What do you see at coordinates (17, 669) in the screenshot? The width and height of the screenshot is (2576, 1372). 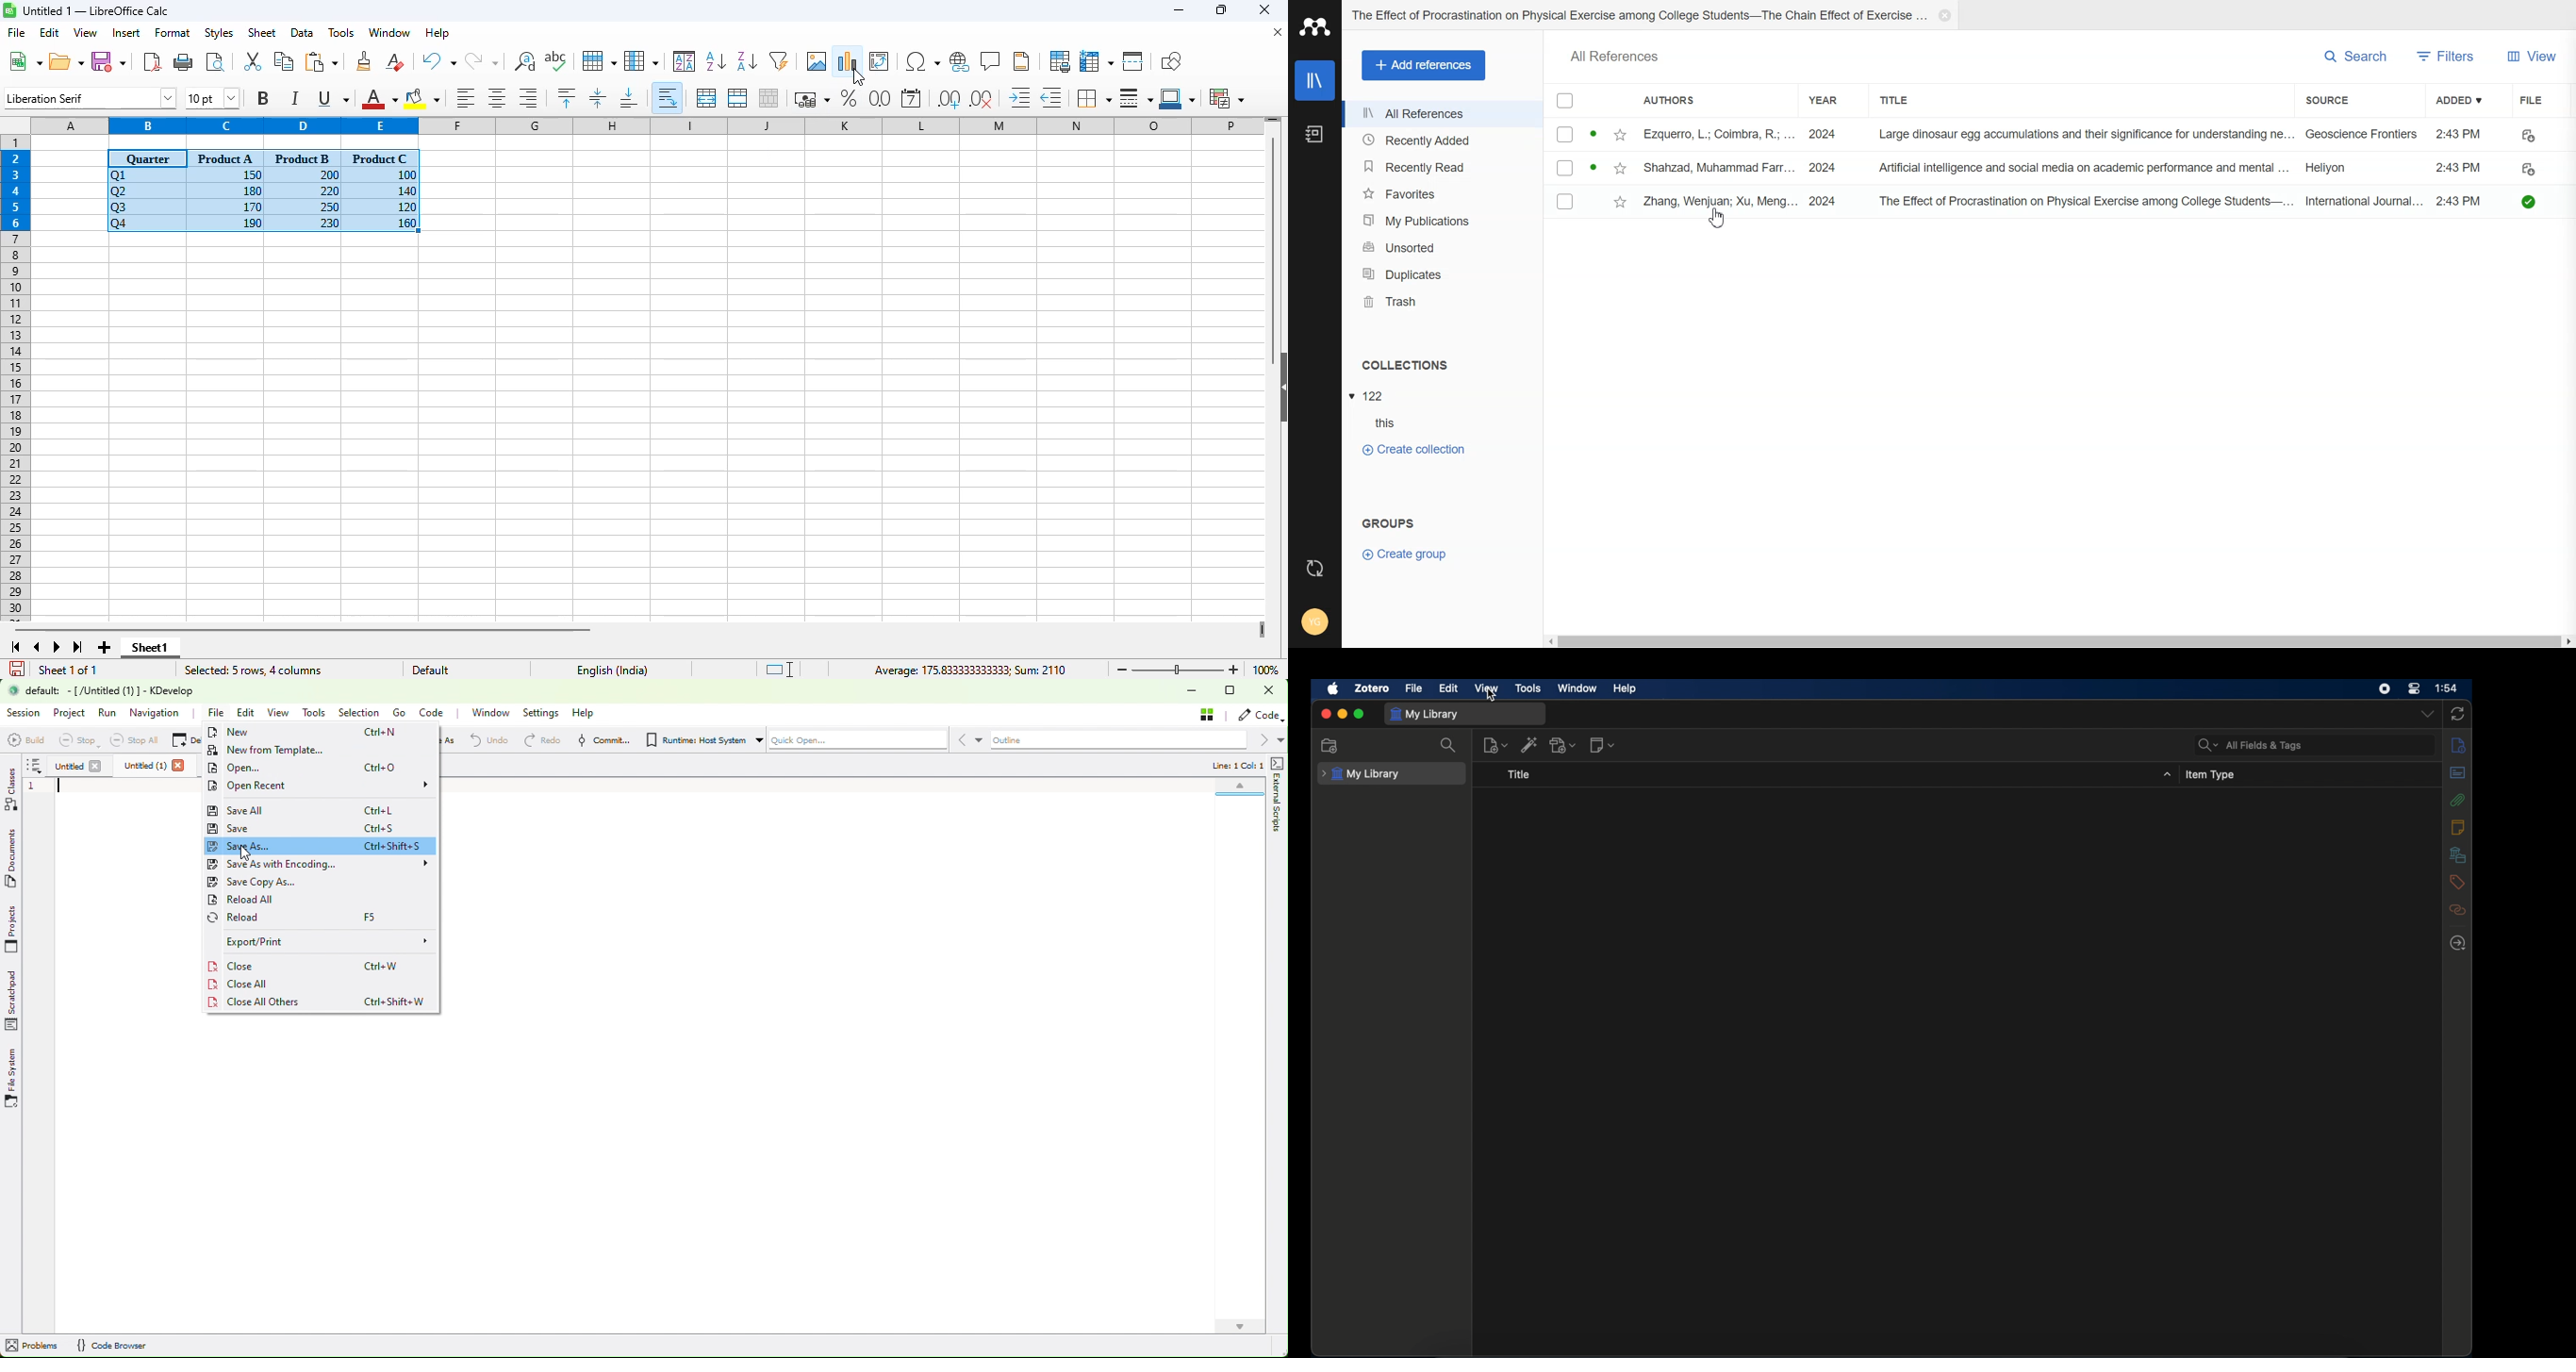 I see `click to save the document` at bounding box center [17, 669].